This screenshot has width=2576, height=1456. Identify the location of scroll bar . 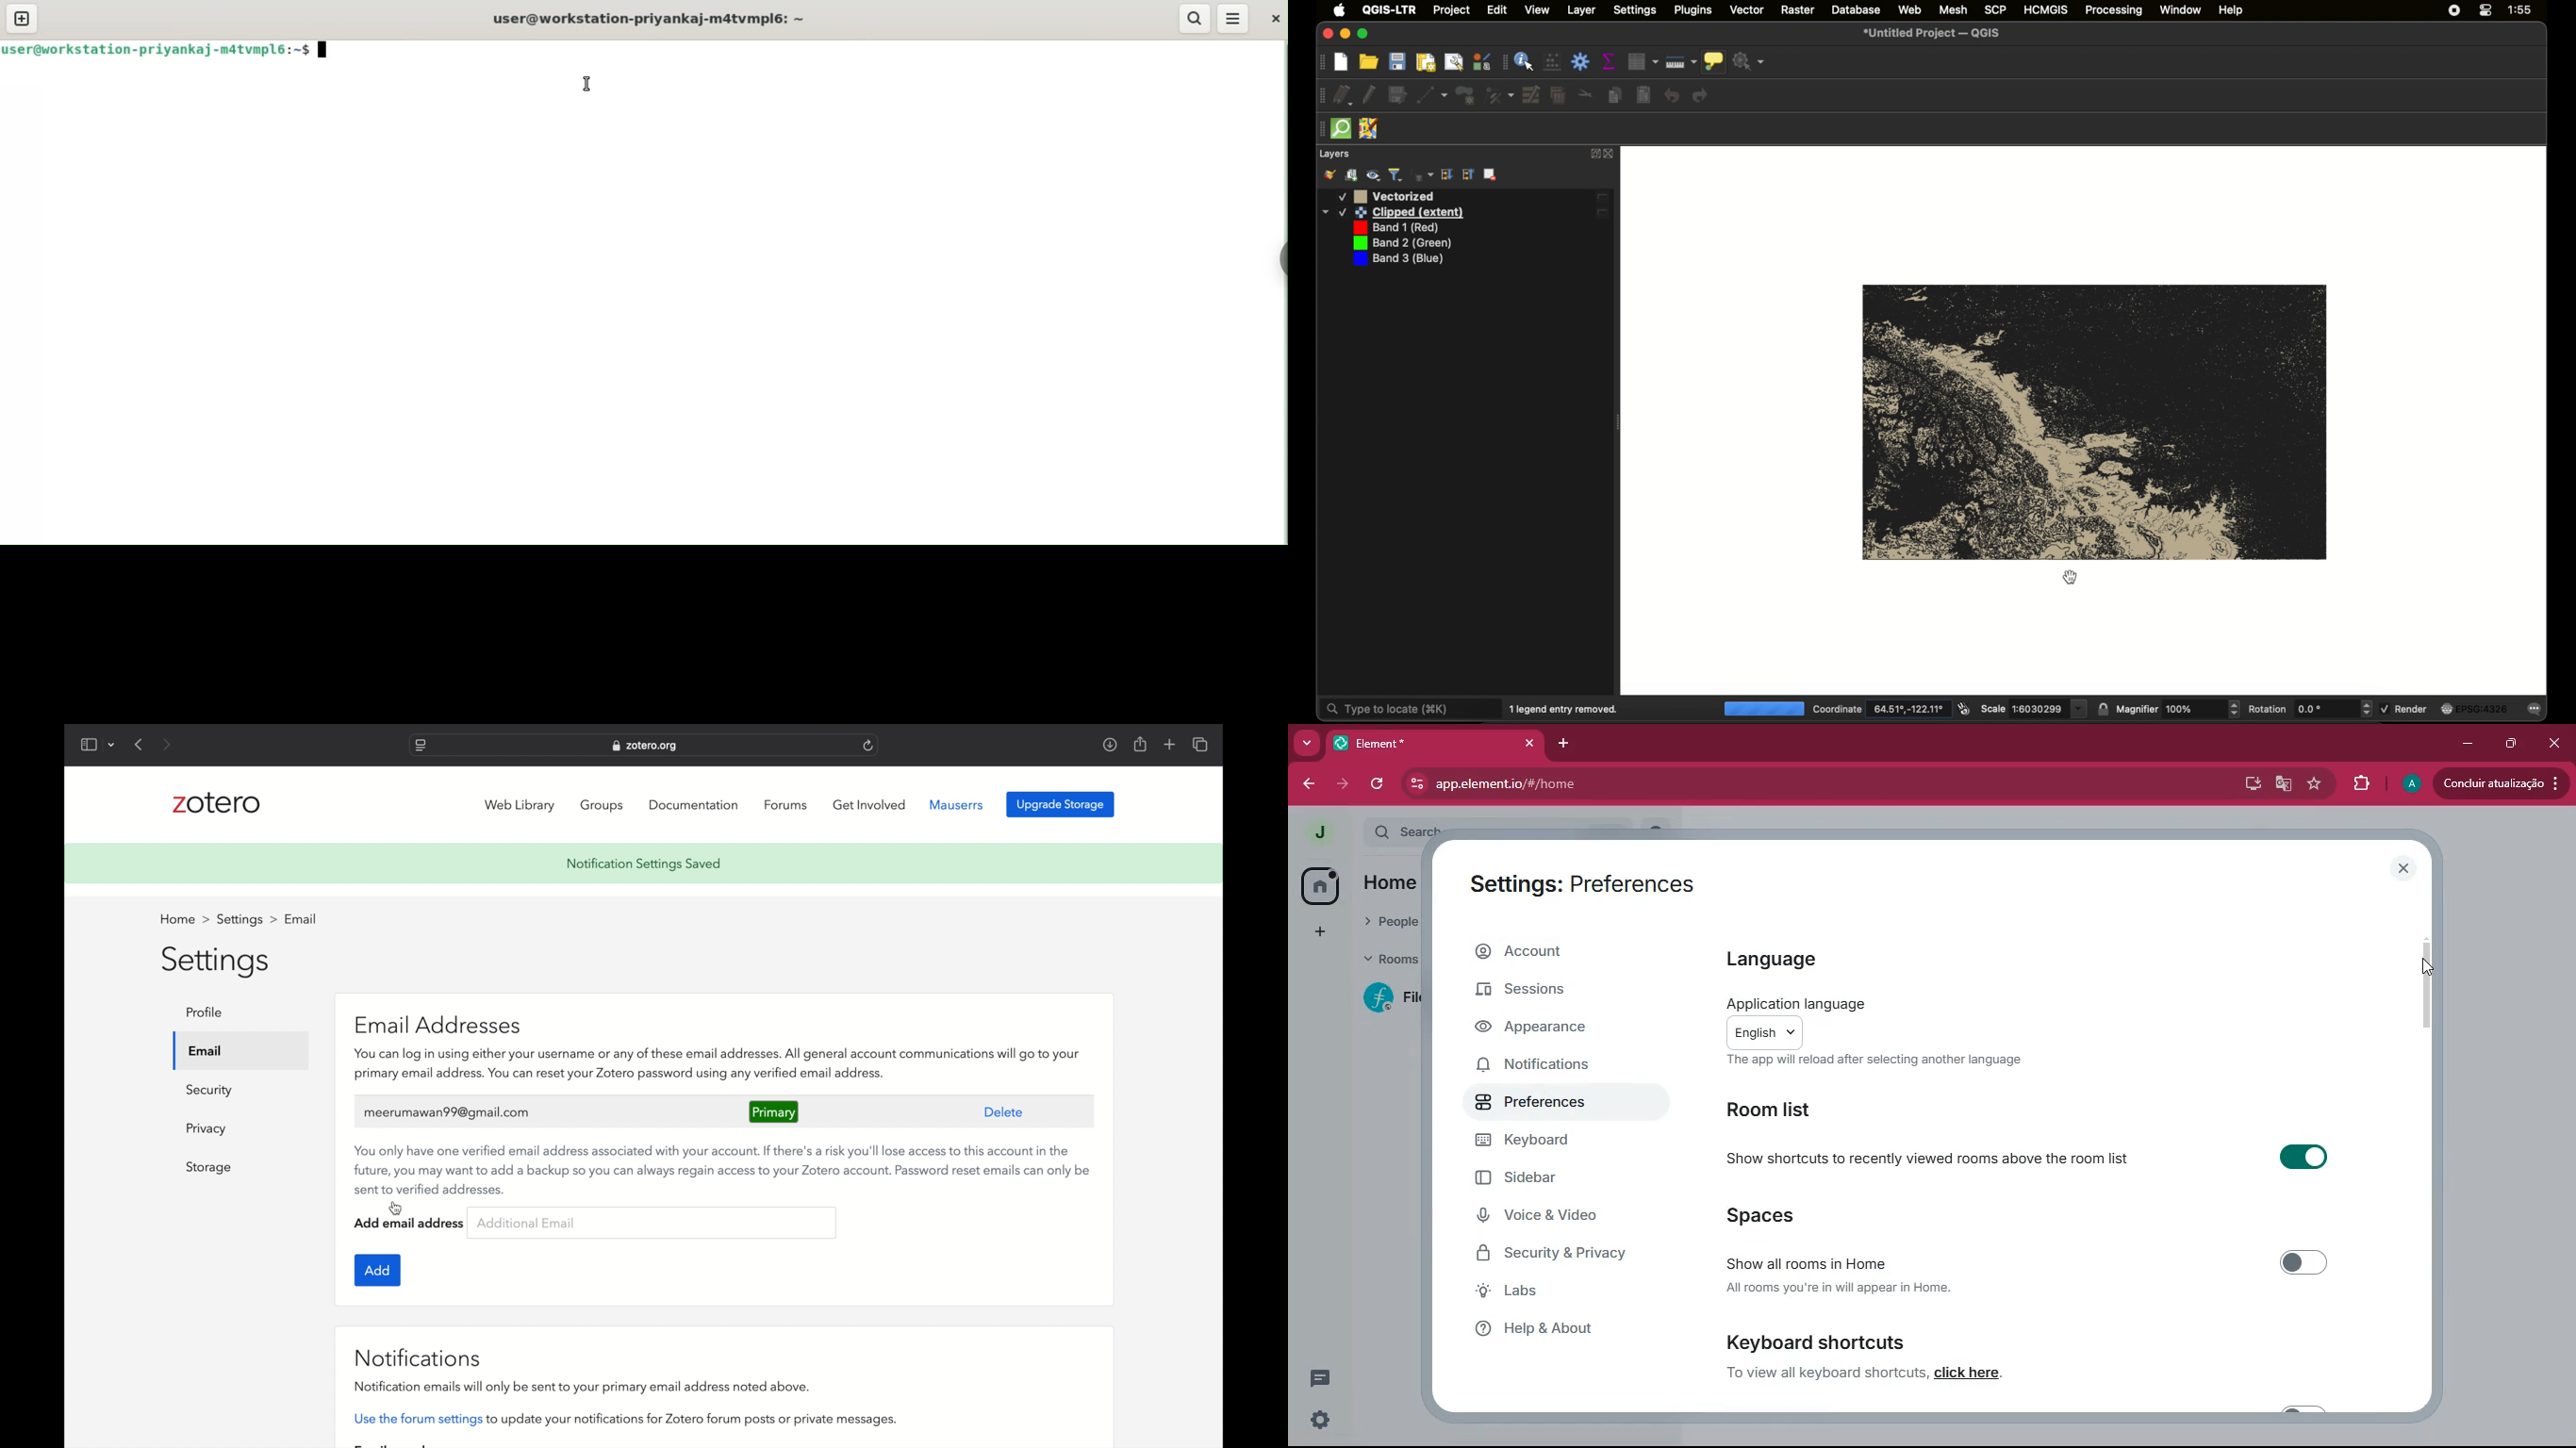
(2428, 979).